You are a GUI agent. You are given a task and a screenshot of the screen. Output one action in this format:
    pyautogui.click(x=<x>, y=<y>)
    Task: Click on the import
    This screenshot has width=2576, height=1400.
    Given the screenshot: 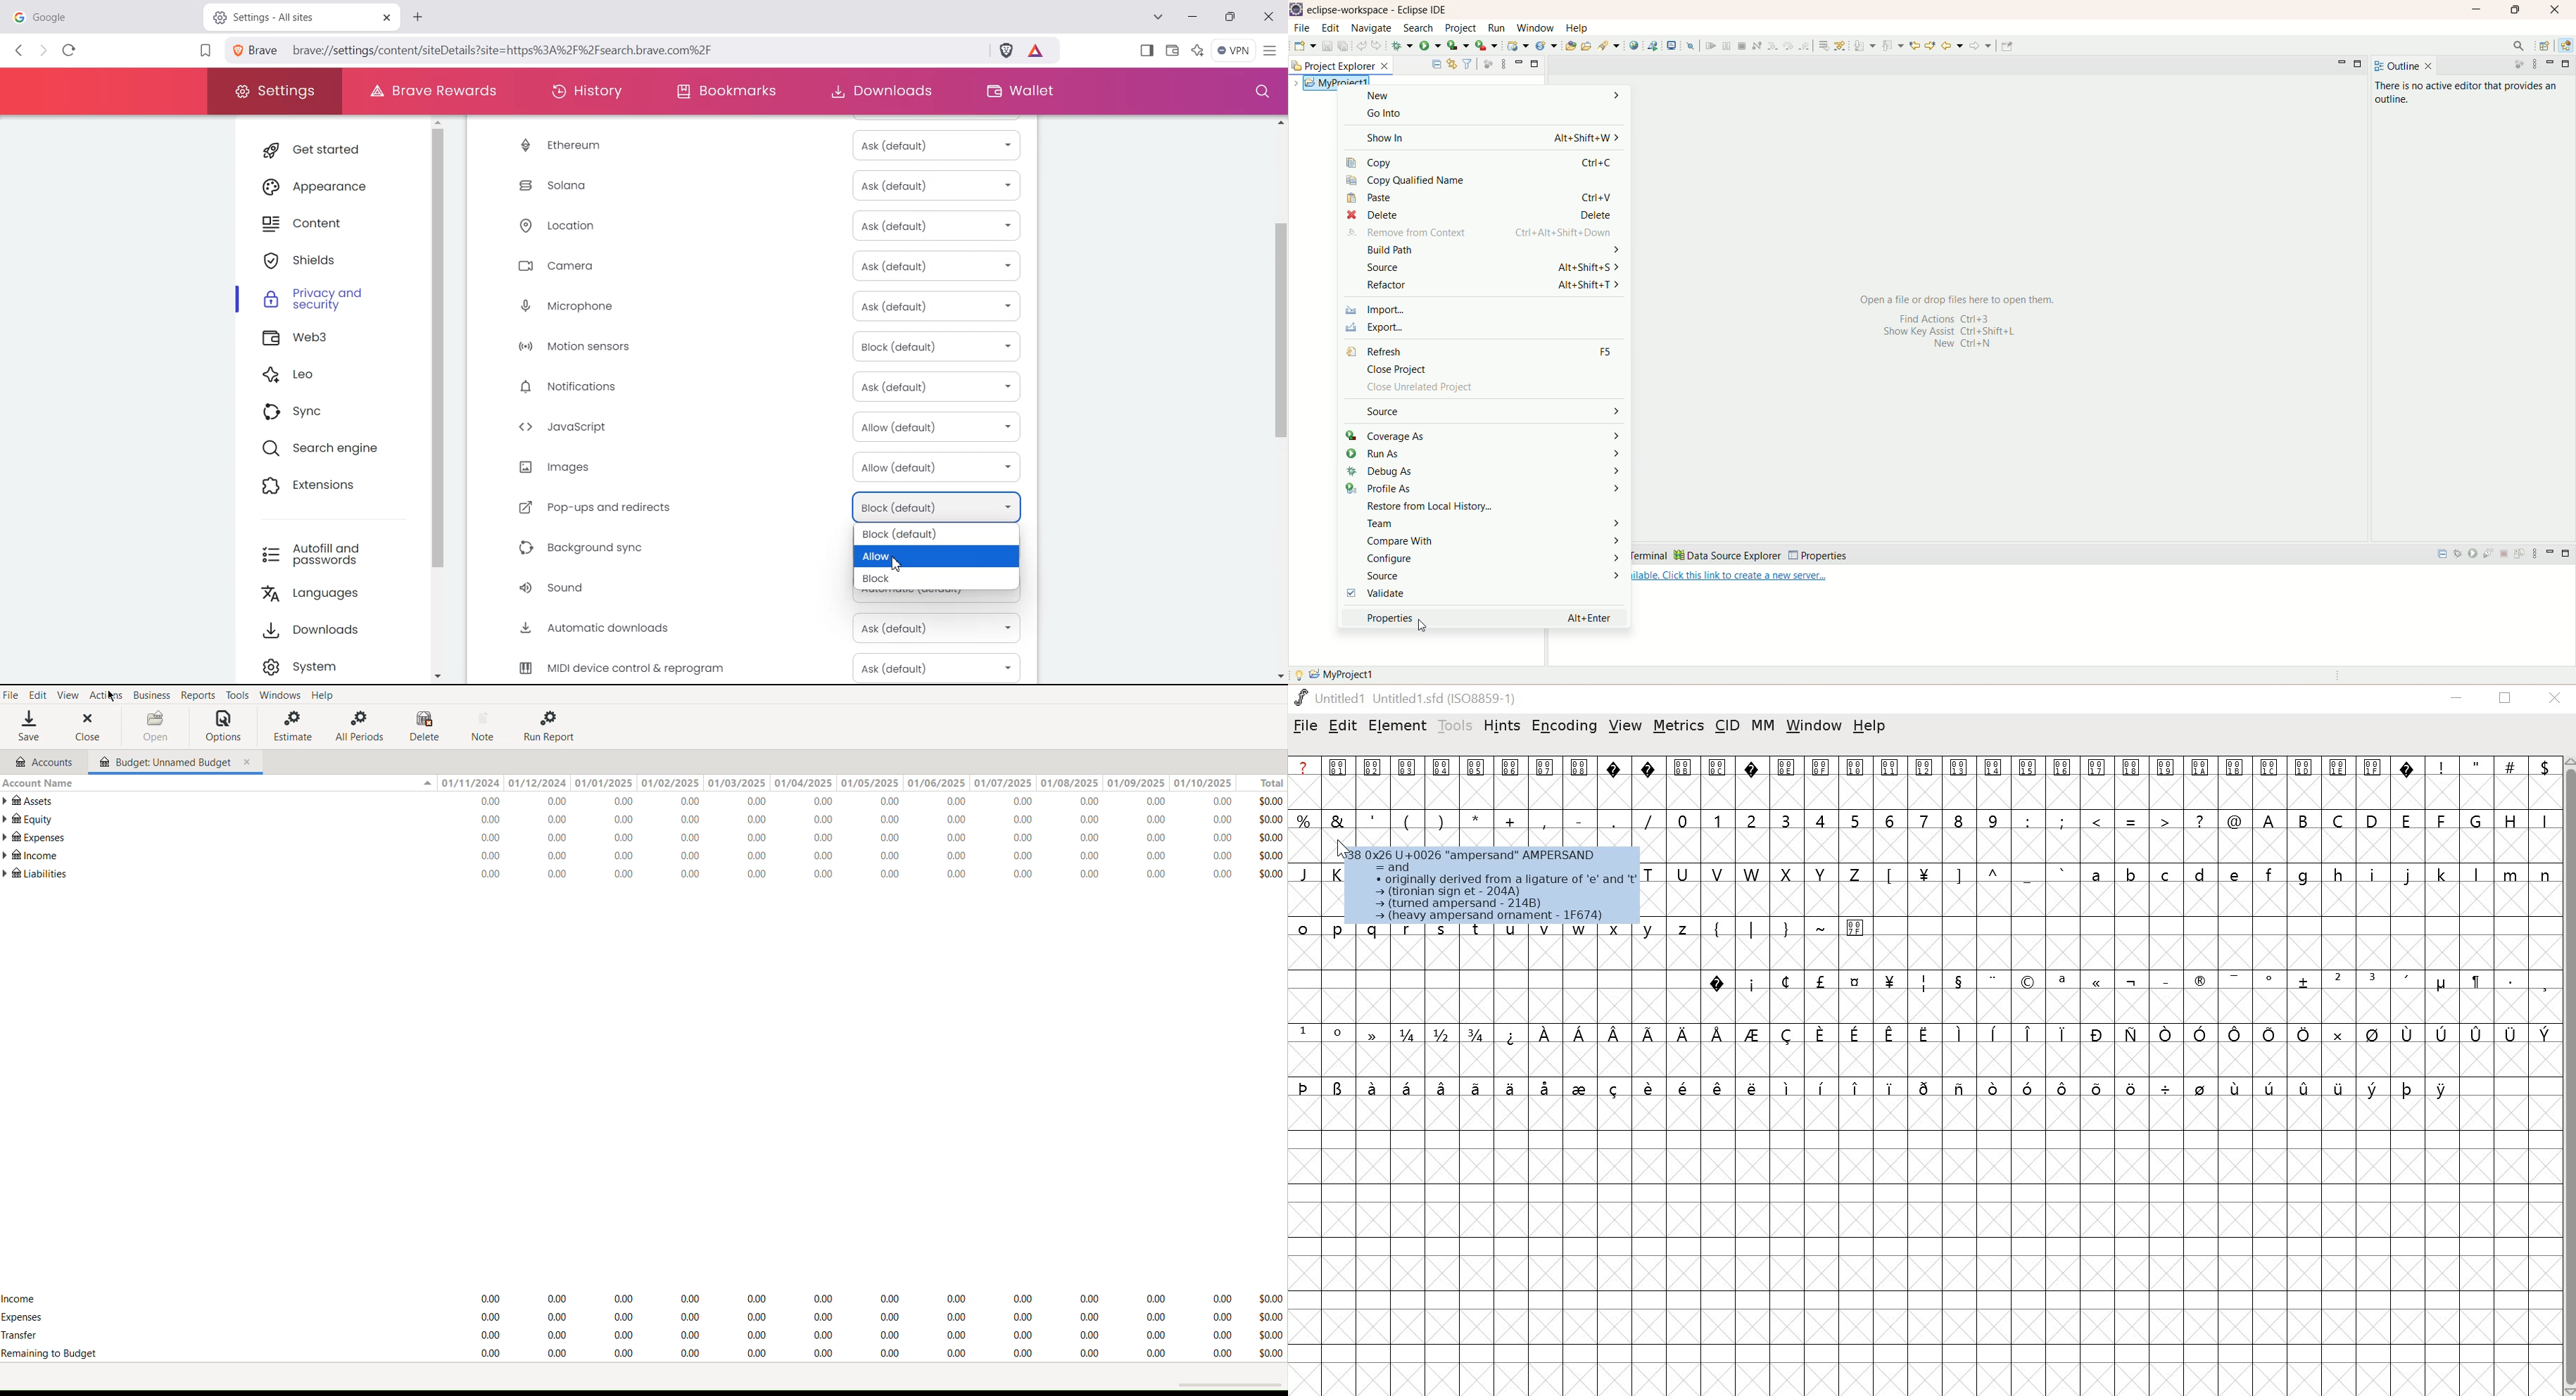 What is the action you would take?
    pyautogui.click(x=1483, y=308)
    